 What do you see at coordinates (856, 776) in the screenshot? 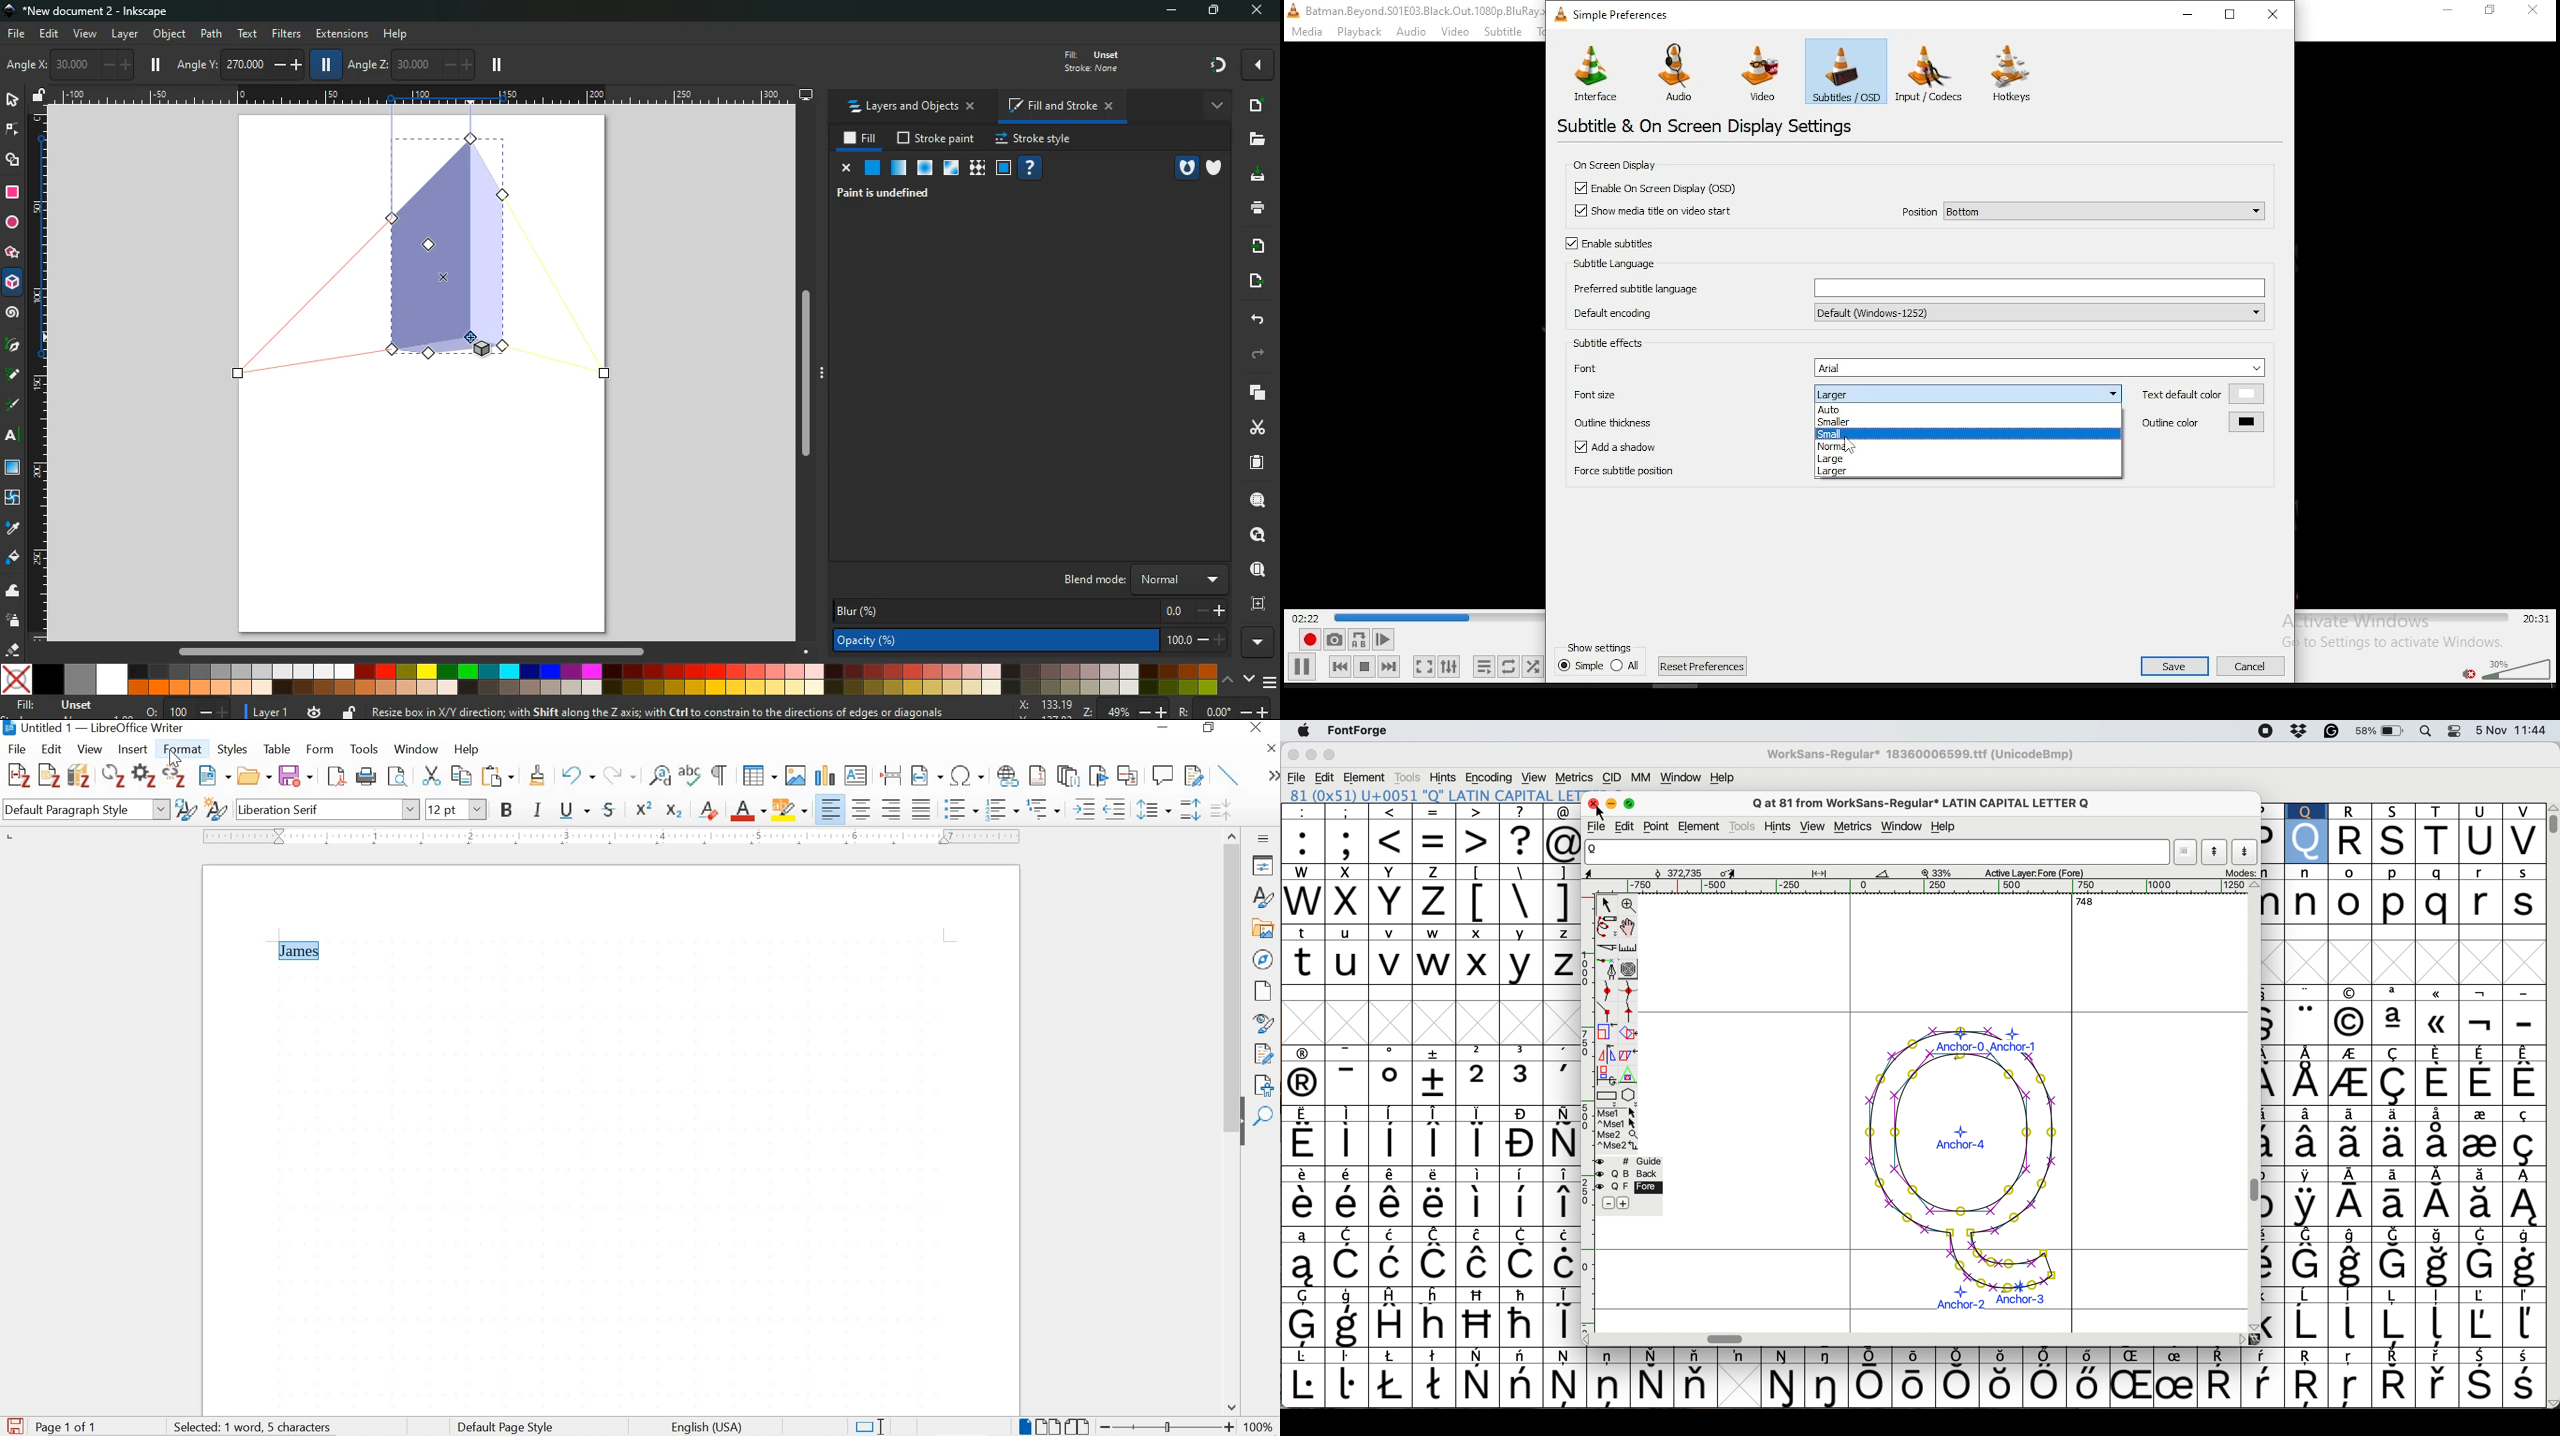
I see `insert text box` at bounding box center [856, 776].